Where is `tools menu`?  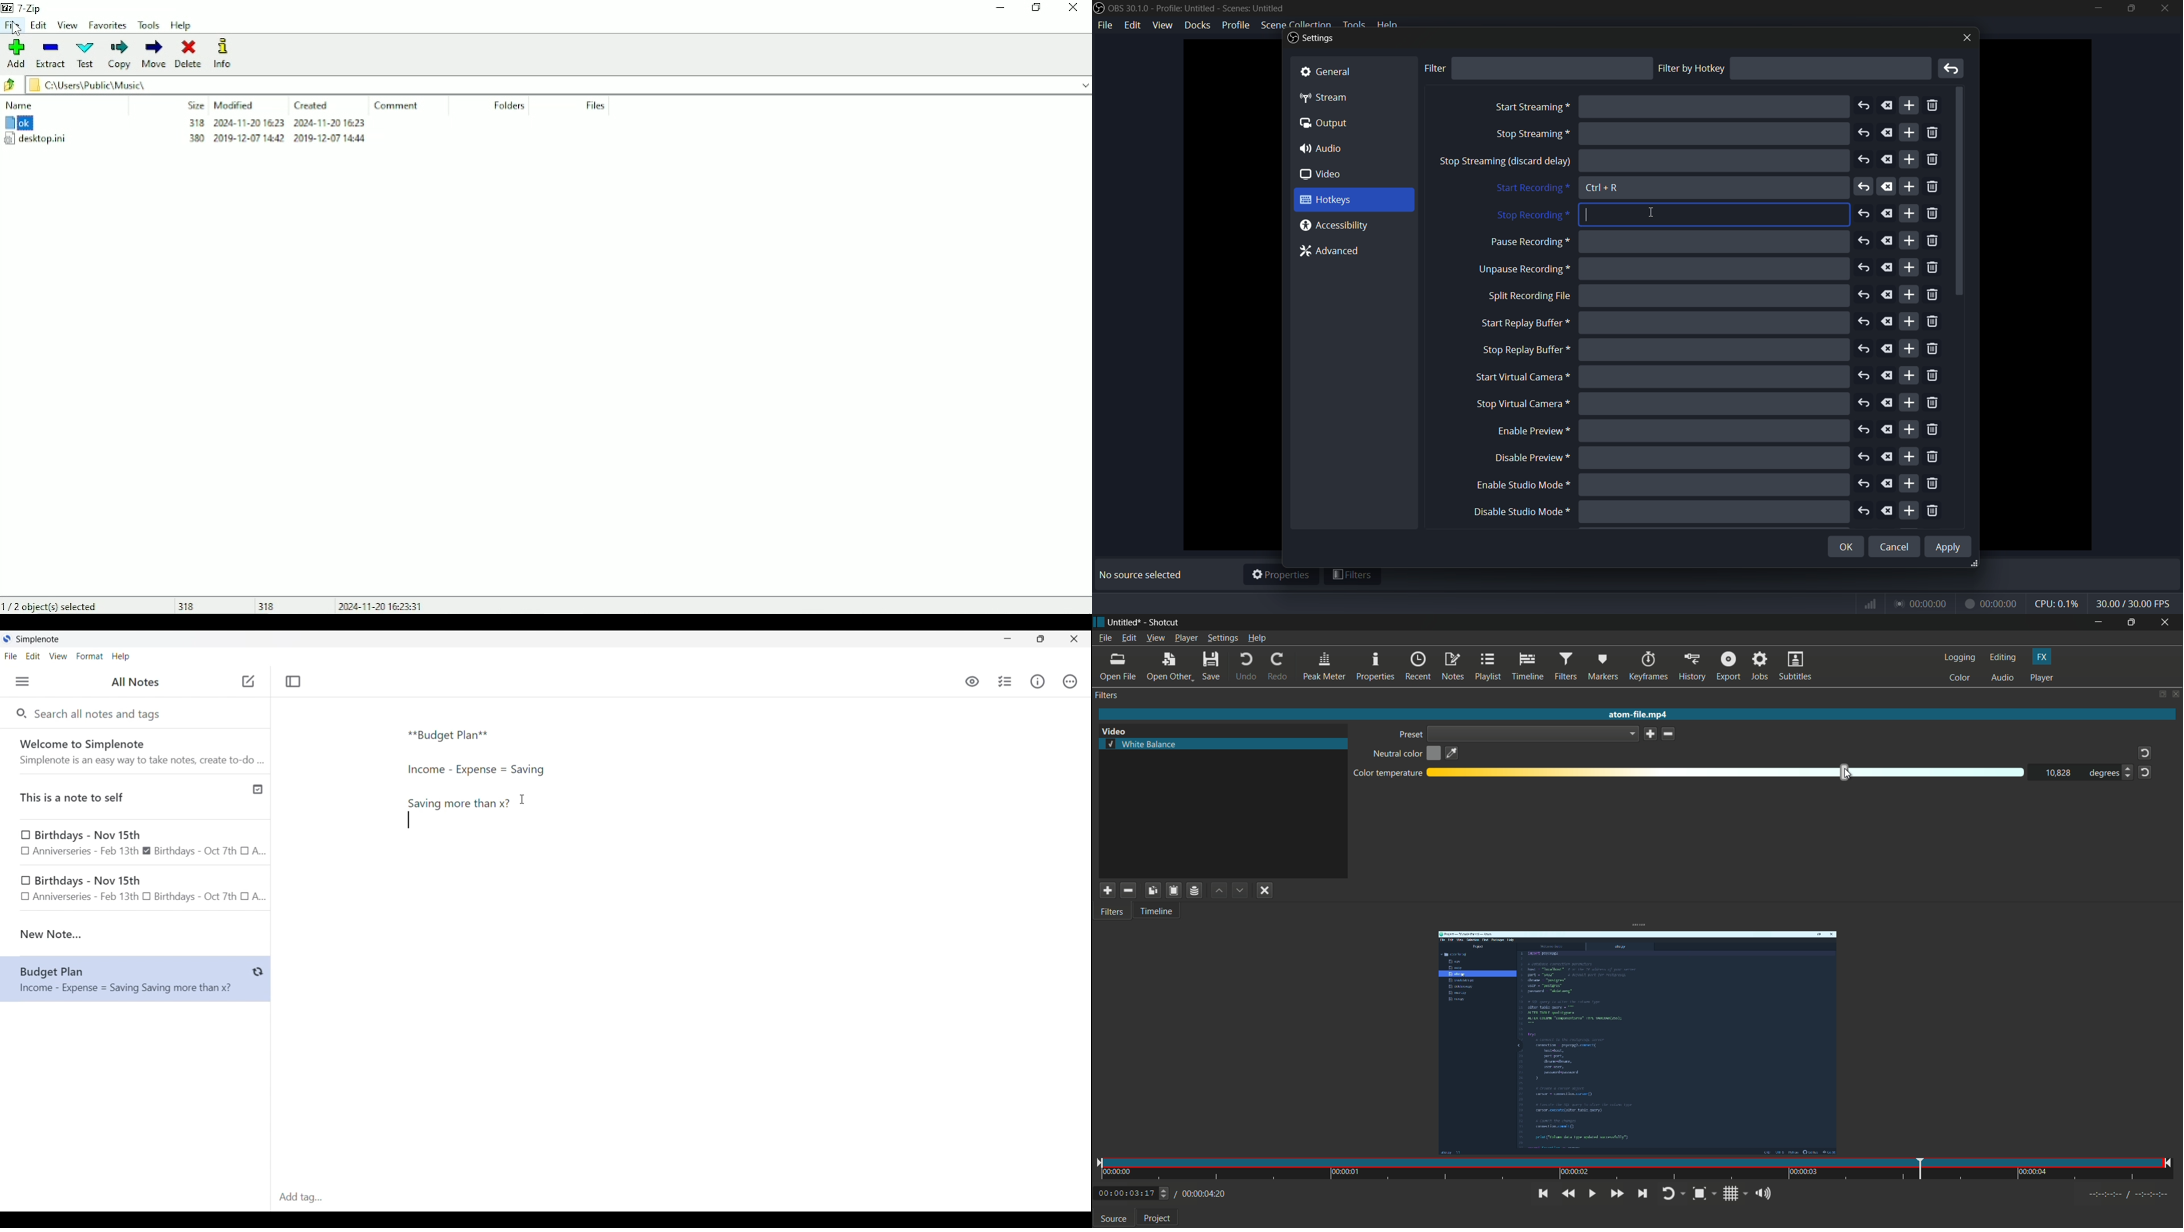
tools menu is located at coordinates (1354, 25).